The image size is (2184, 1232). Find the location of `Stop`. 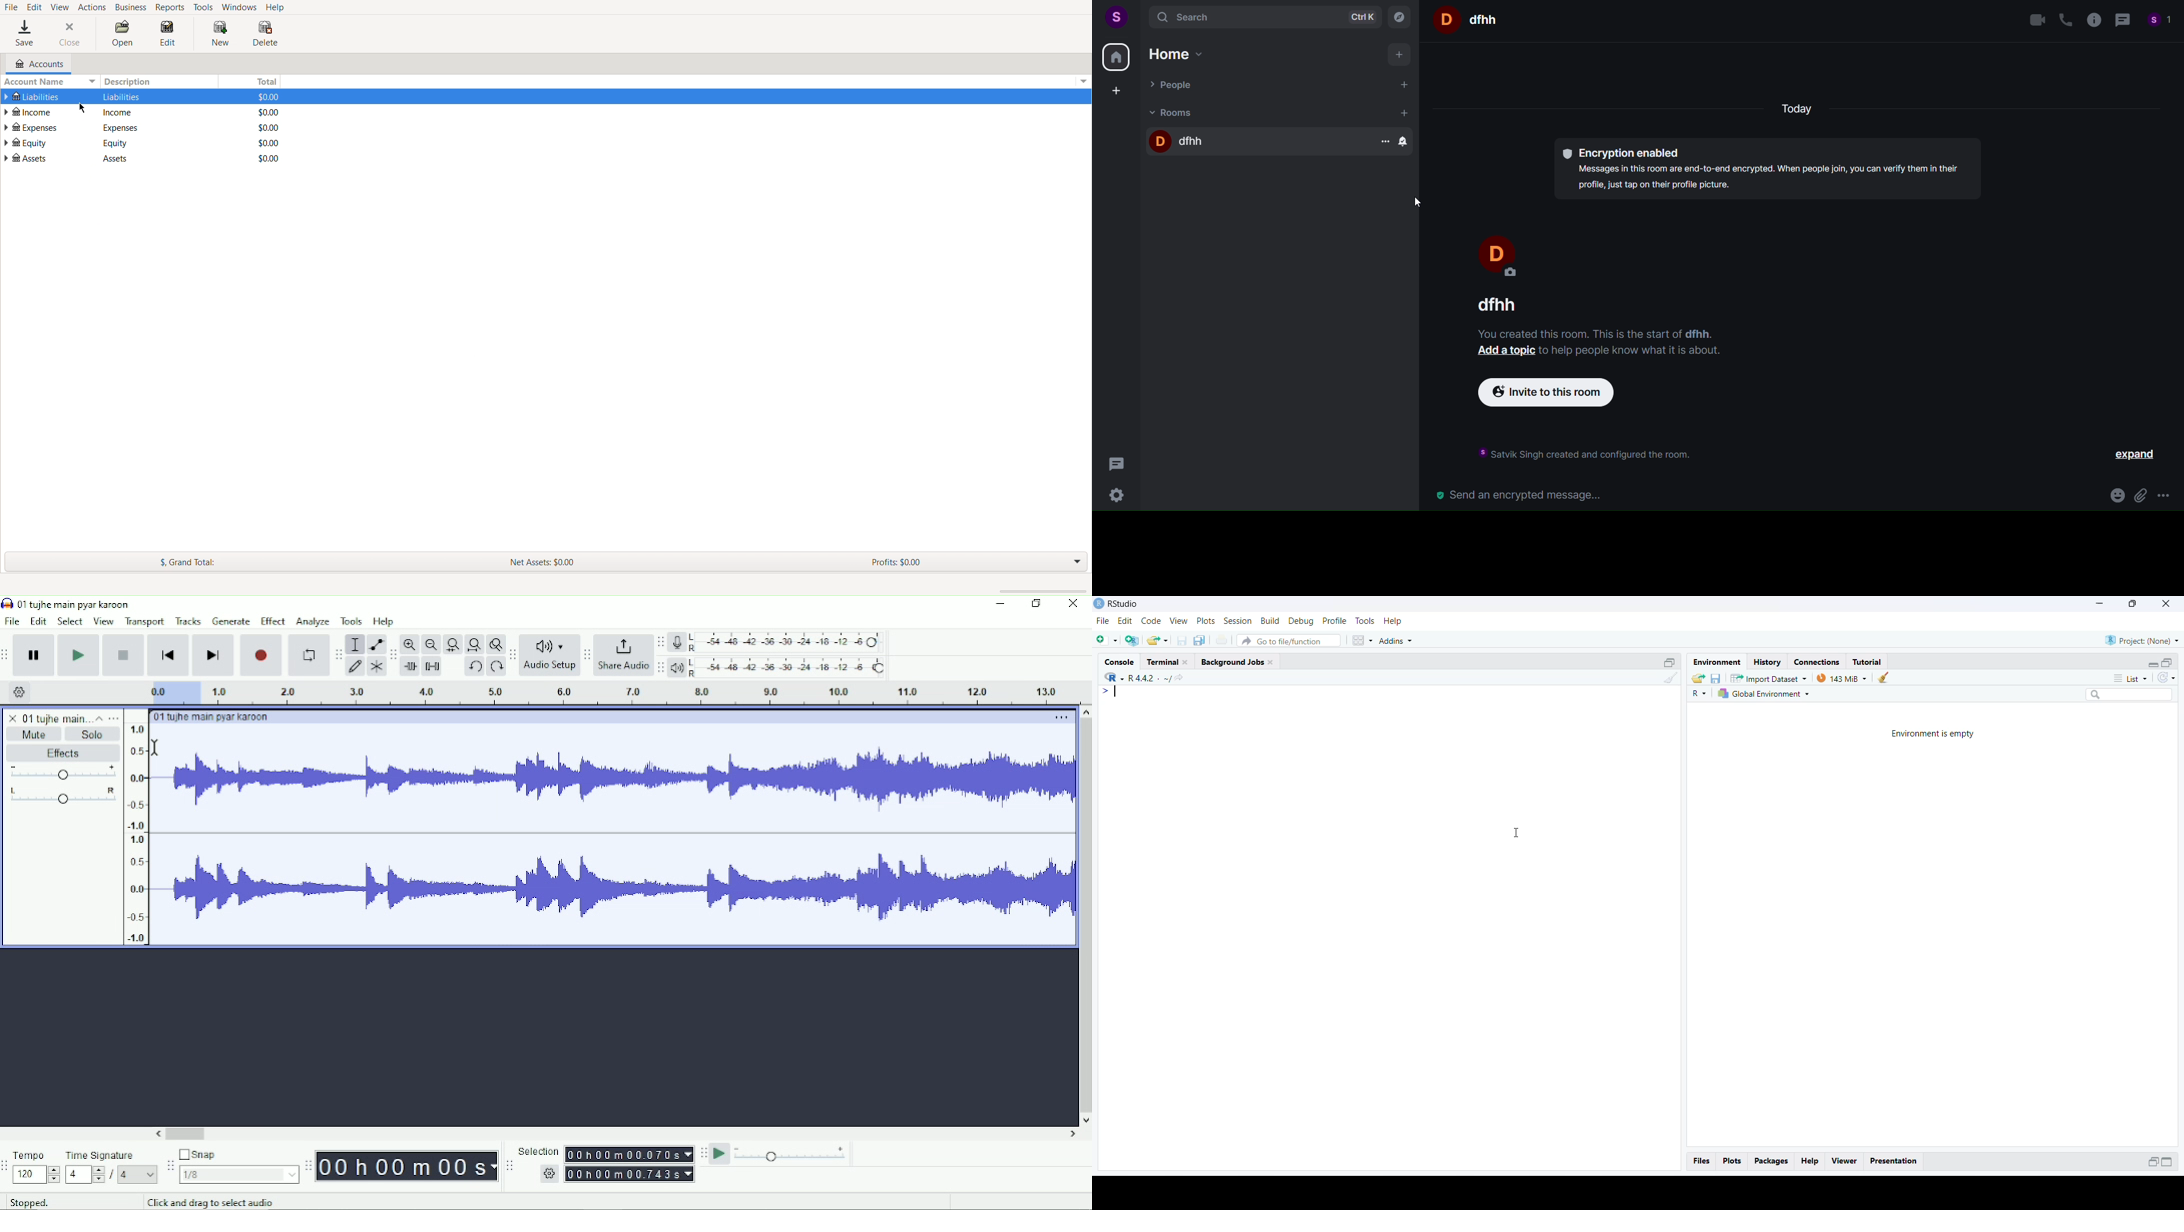

Stop is located at coordinates (125, 654).